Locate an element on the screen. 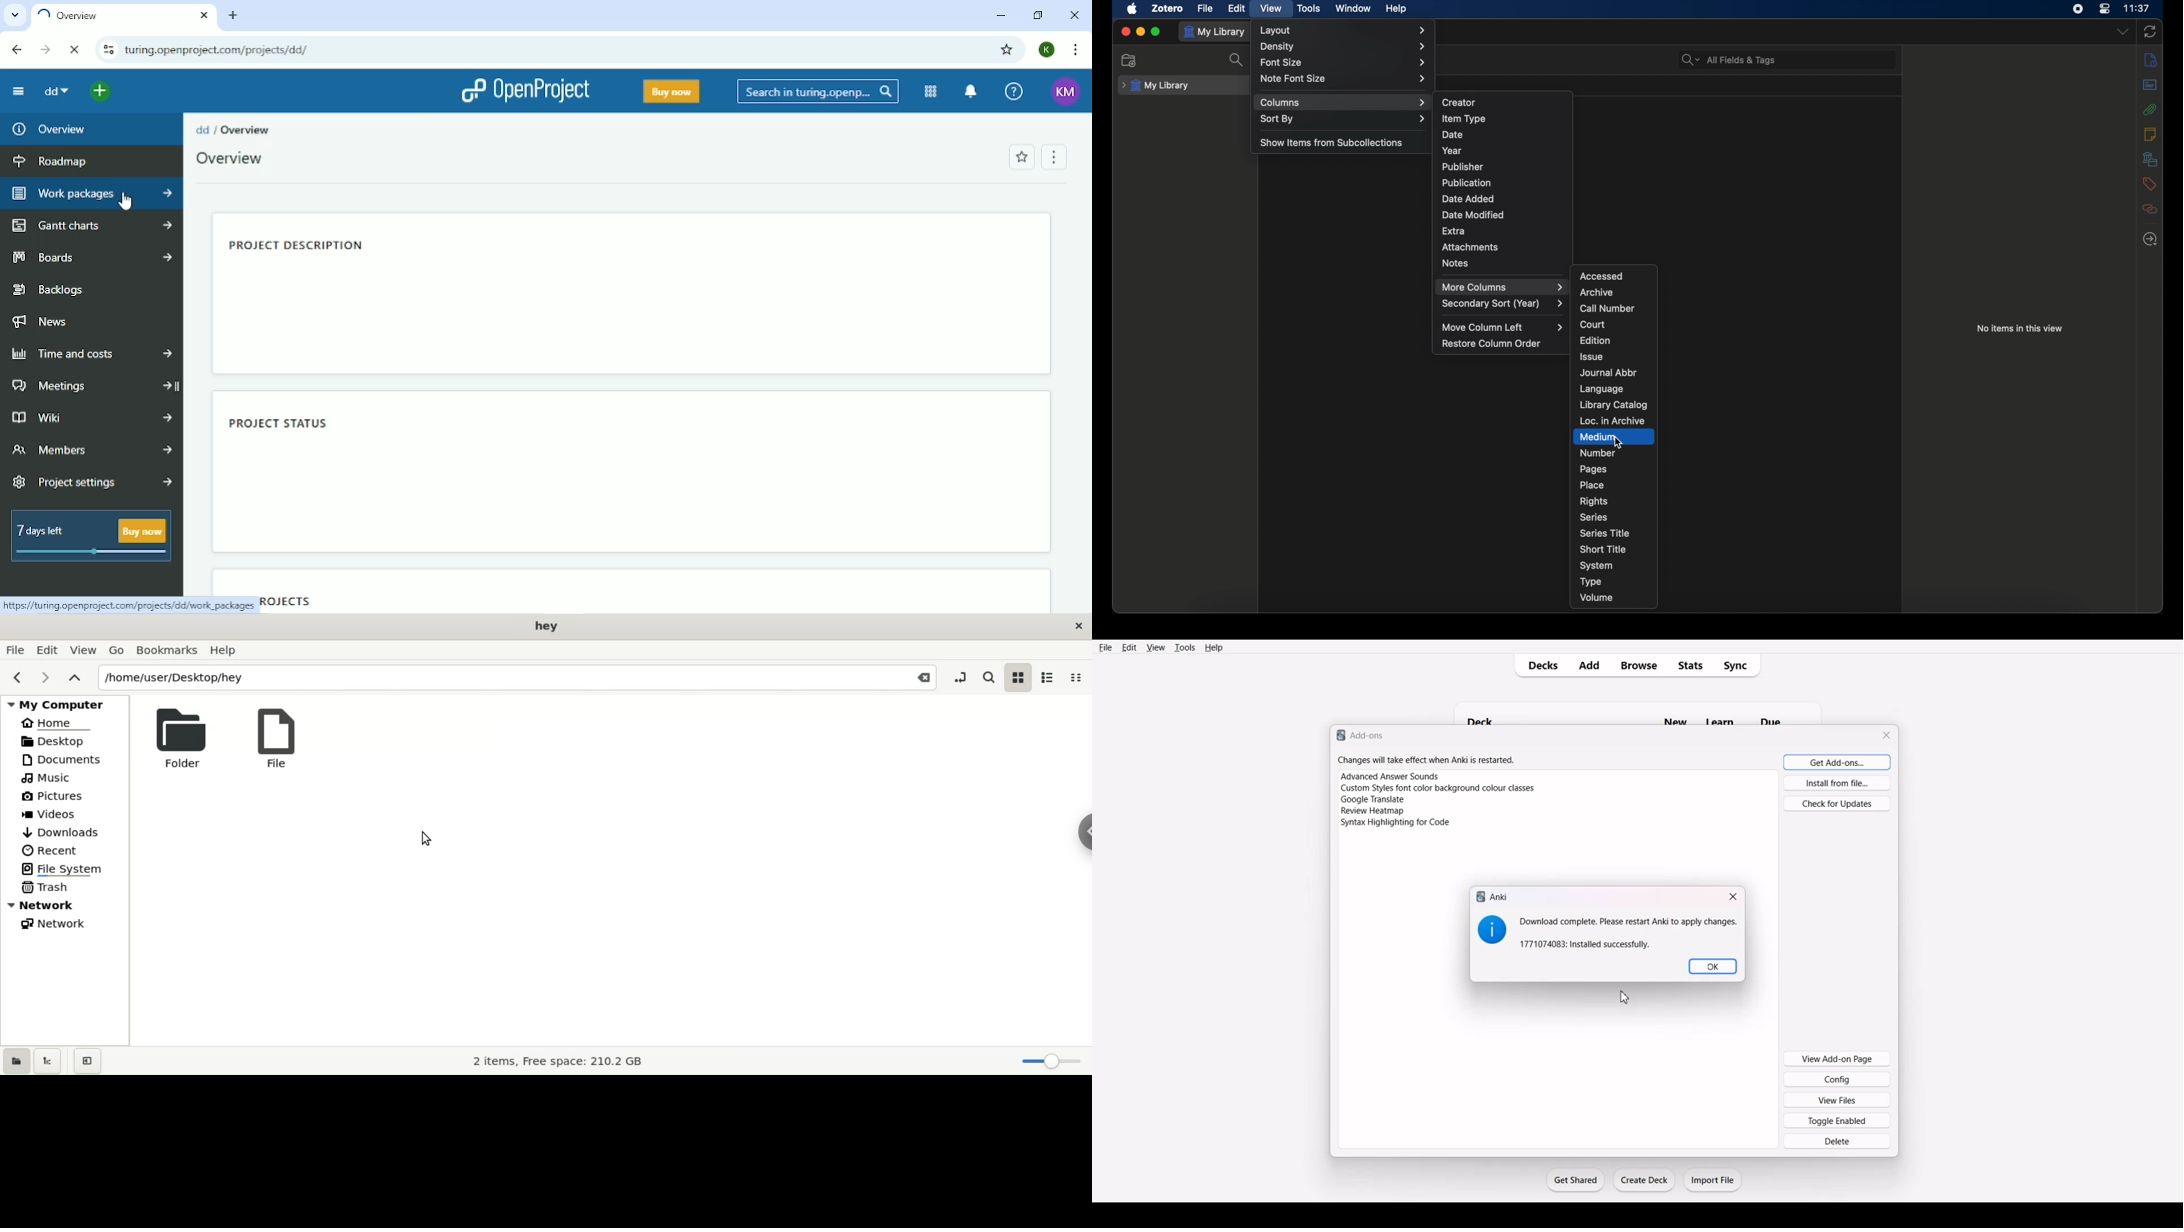 The height and width of the screenshot is (1232, 2184). Work packages is located at coordinates (90, 194).